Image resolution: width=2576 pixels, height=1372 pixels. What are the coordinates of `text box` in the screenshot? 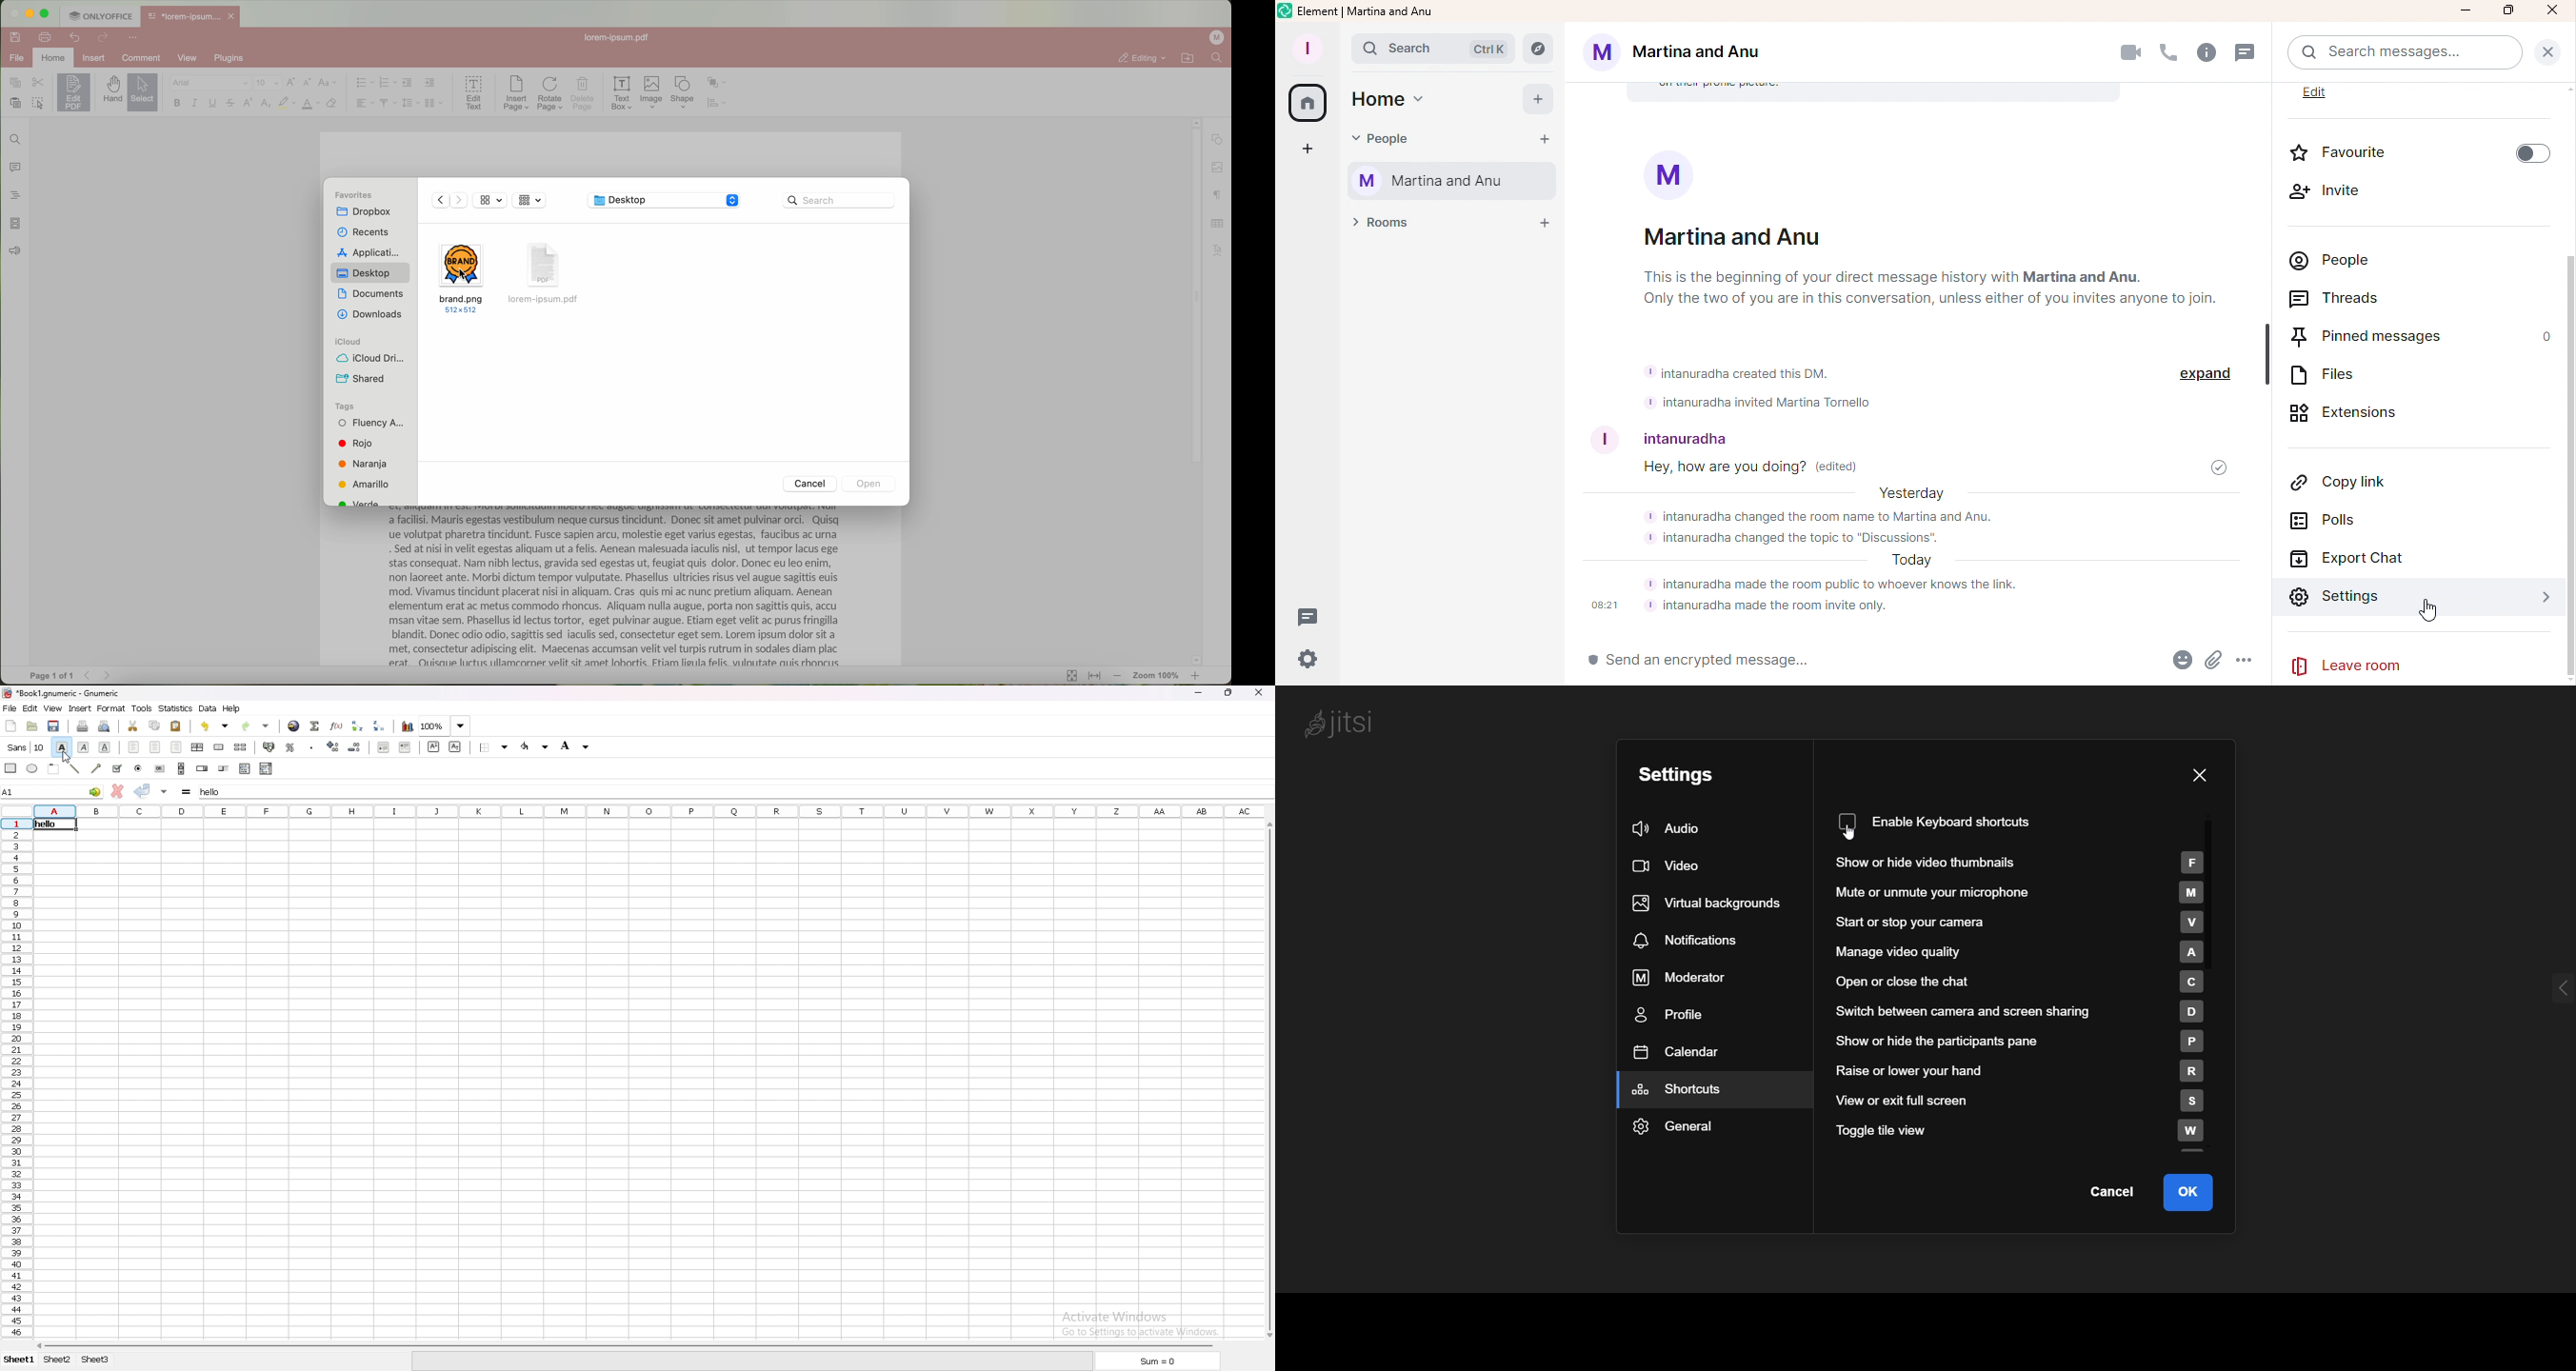 It's located at (622, 93).